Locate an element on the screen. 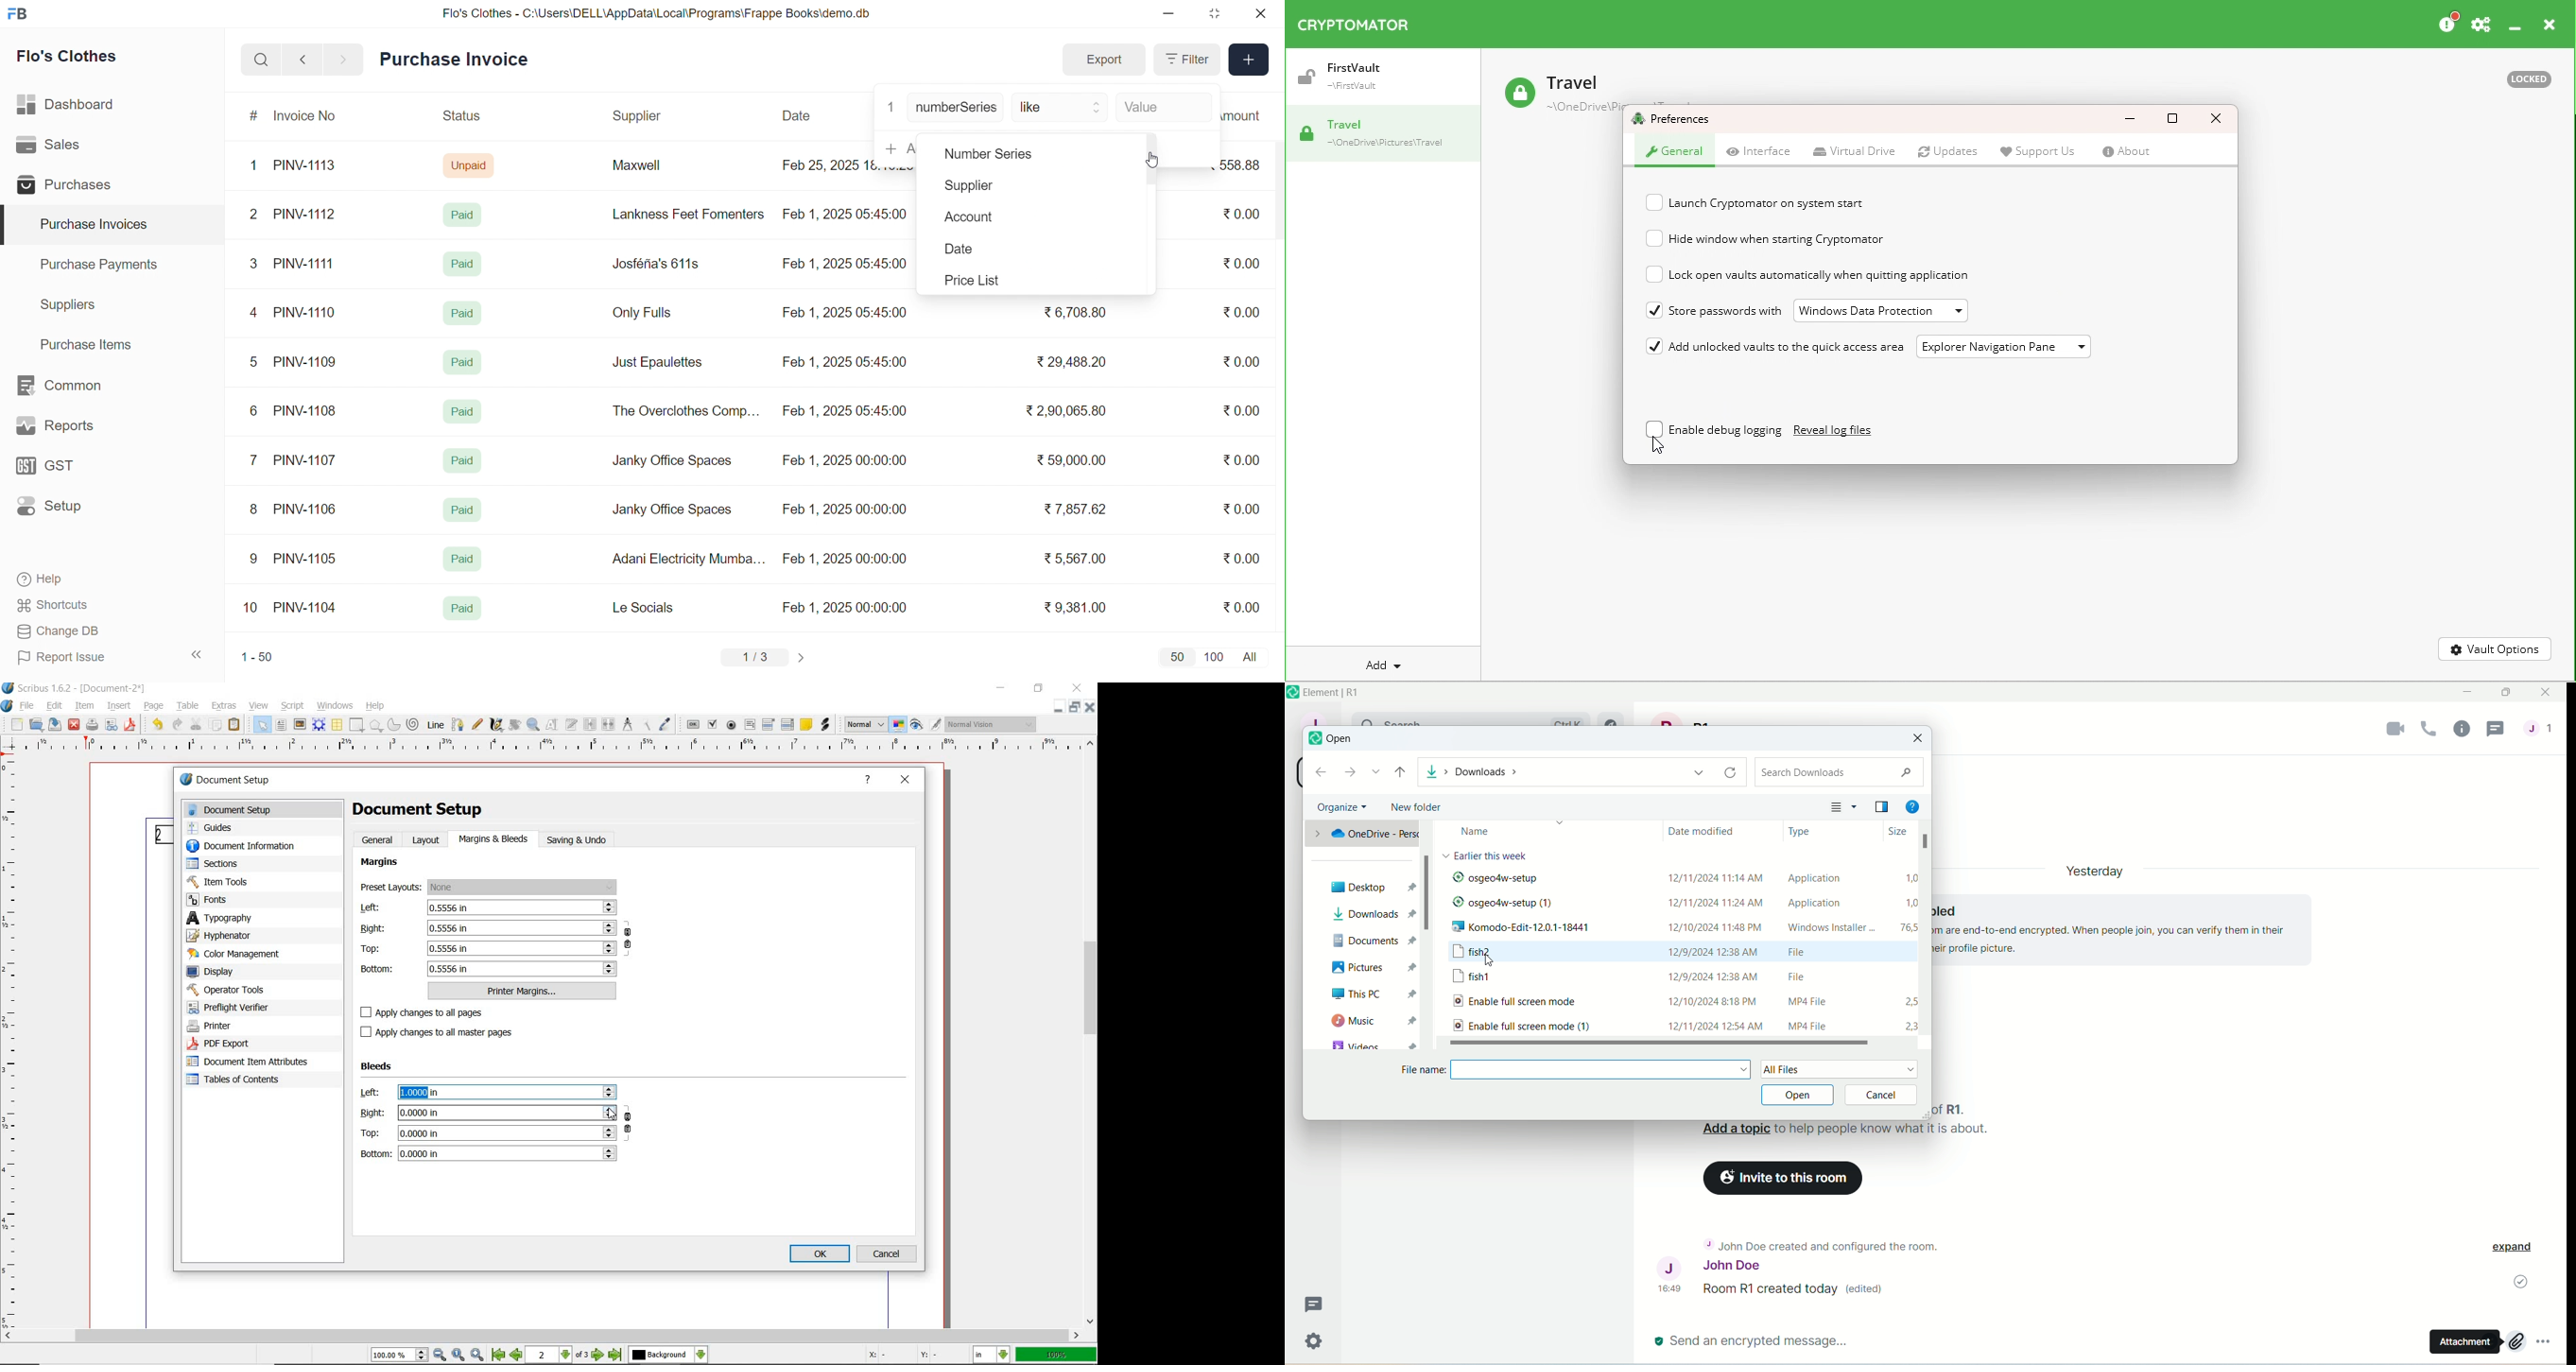 The width and height of the screenshot is (2576, 1372). windows is located at coordinates (335, 705).